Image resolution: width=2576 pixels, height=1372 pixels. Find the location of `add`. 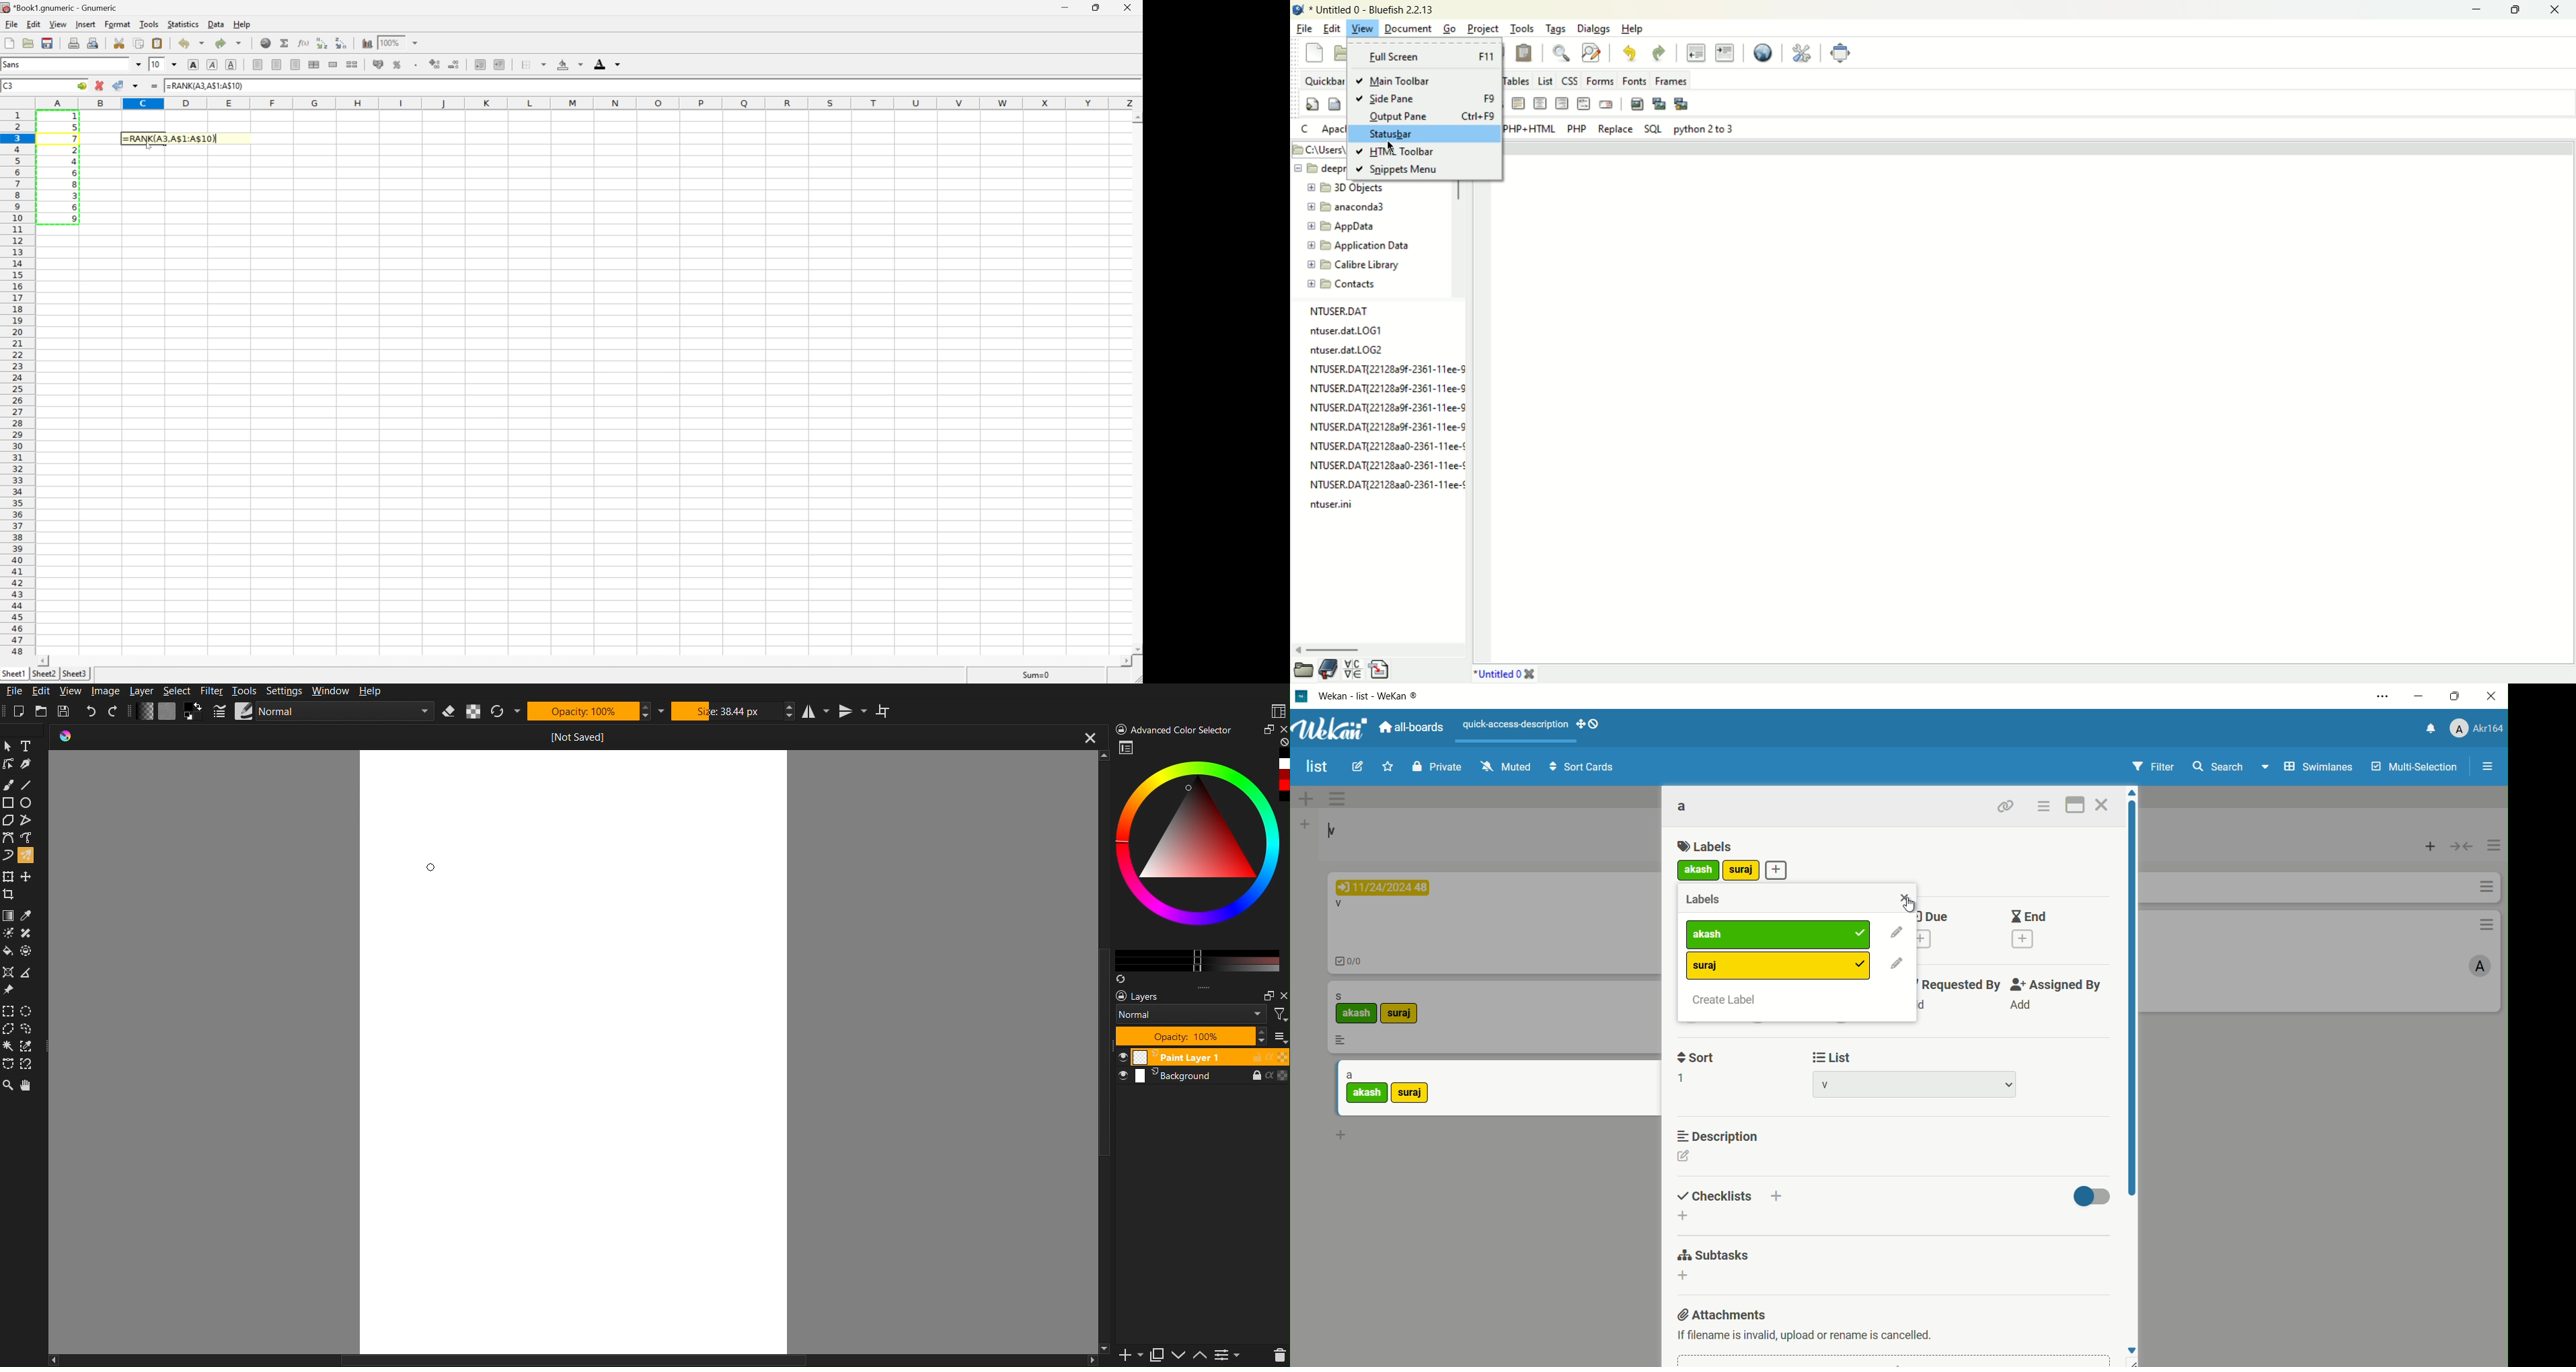

add is located at coordinates (1345, 1139).